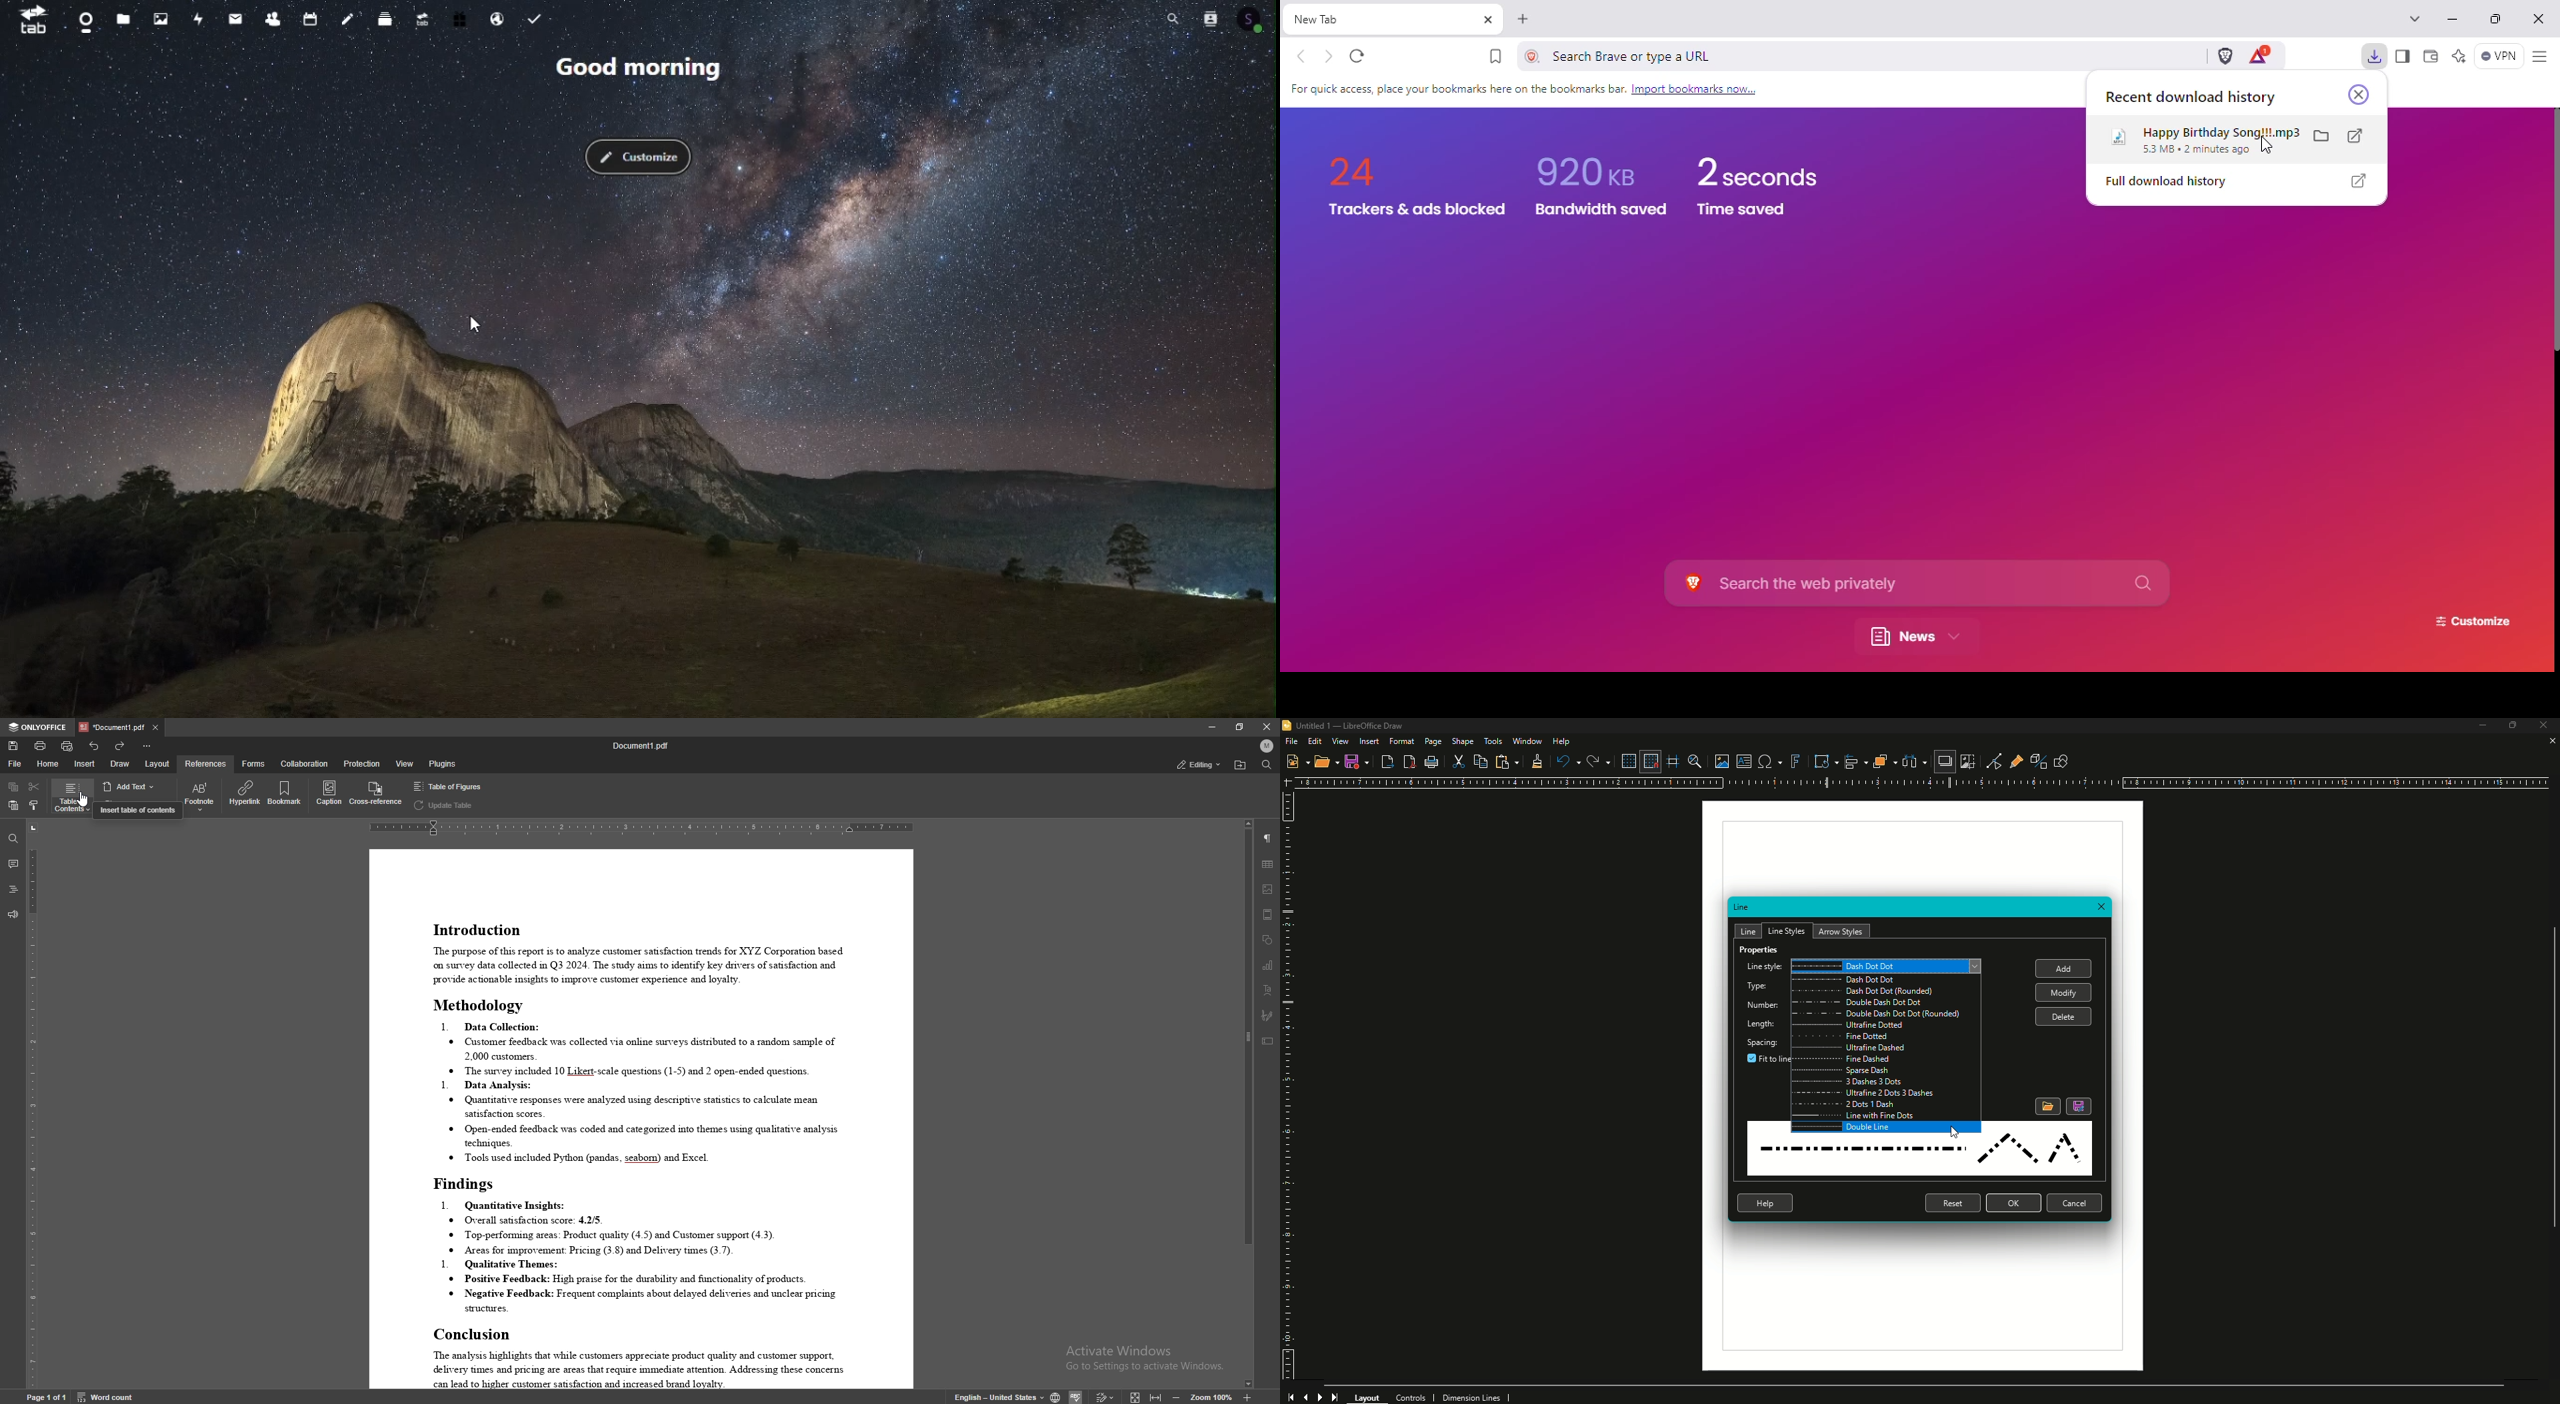  I want to click on bookmark, so click(287, 794).